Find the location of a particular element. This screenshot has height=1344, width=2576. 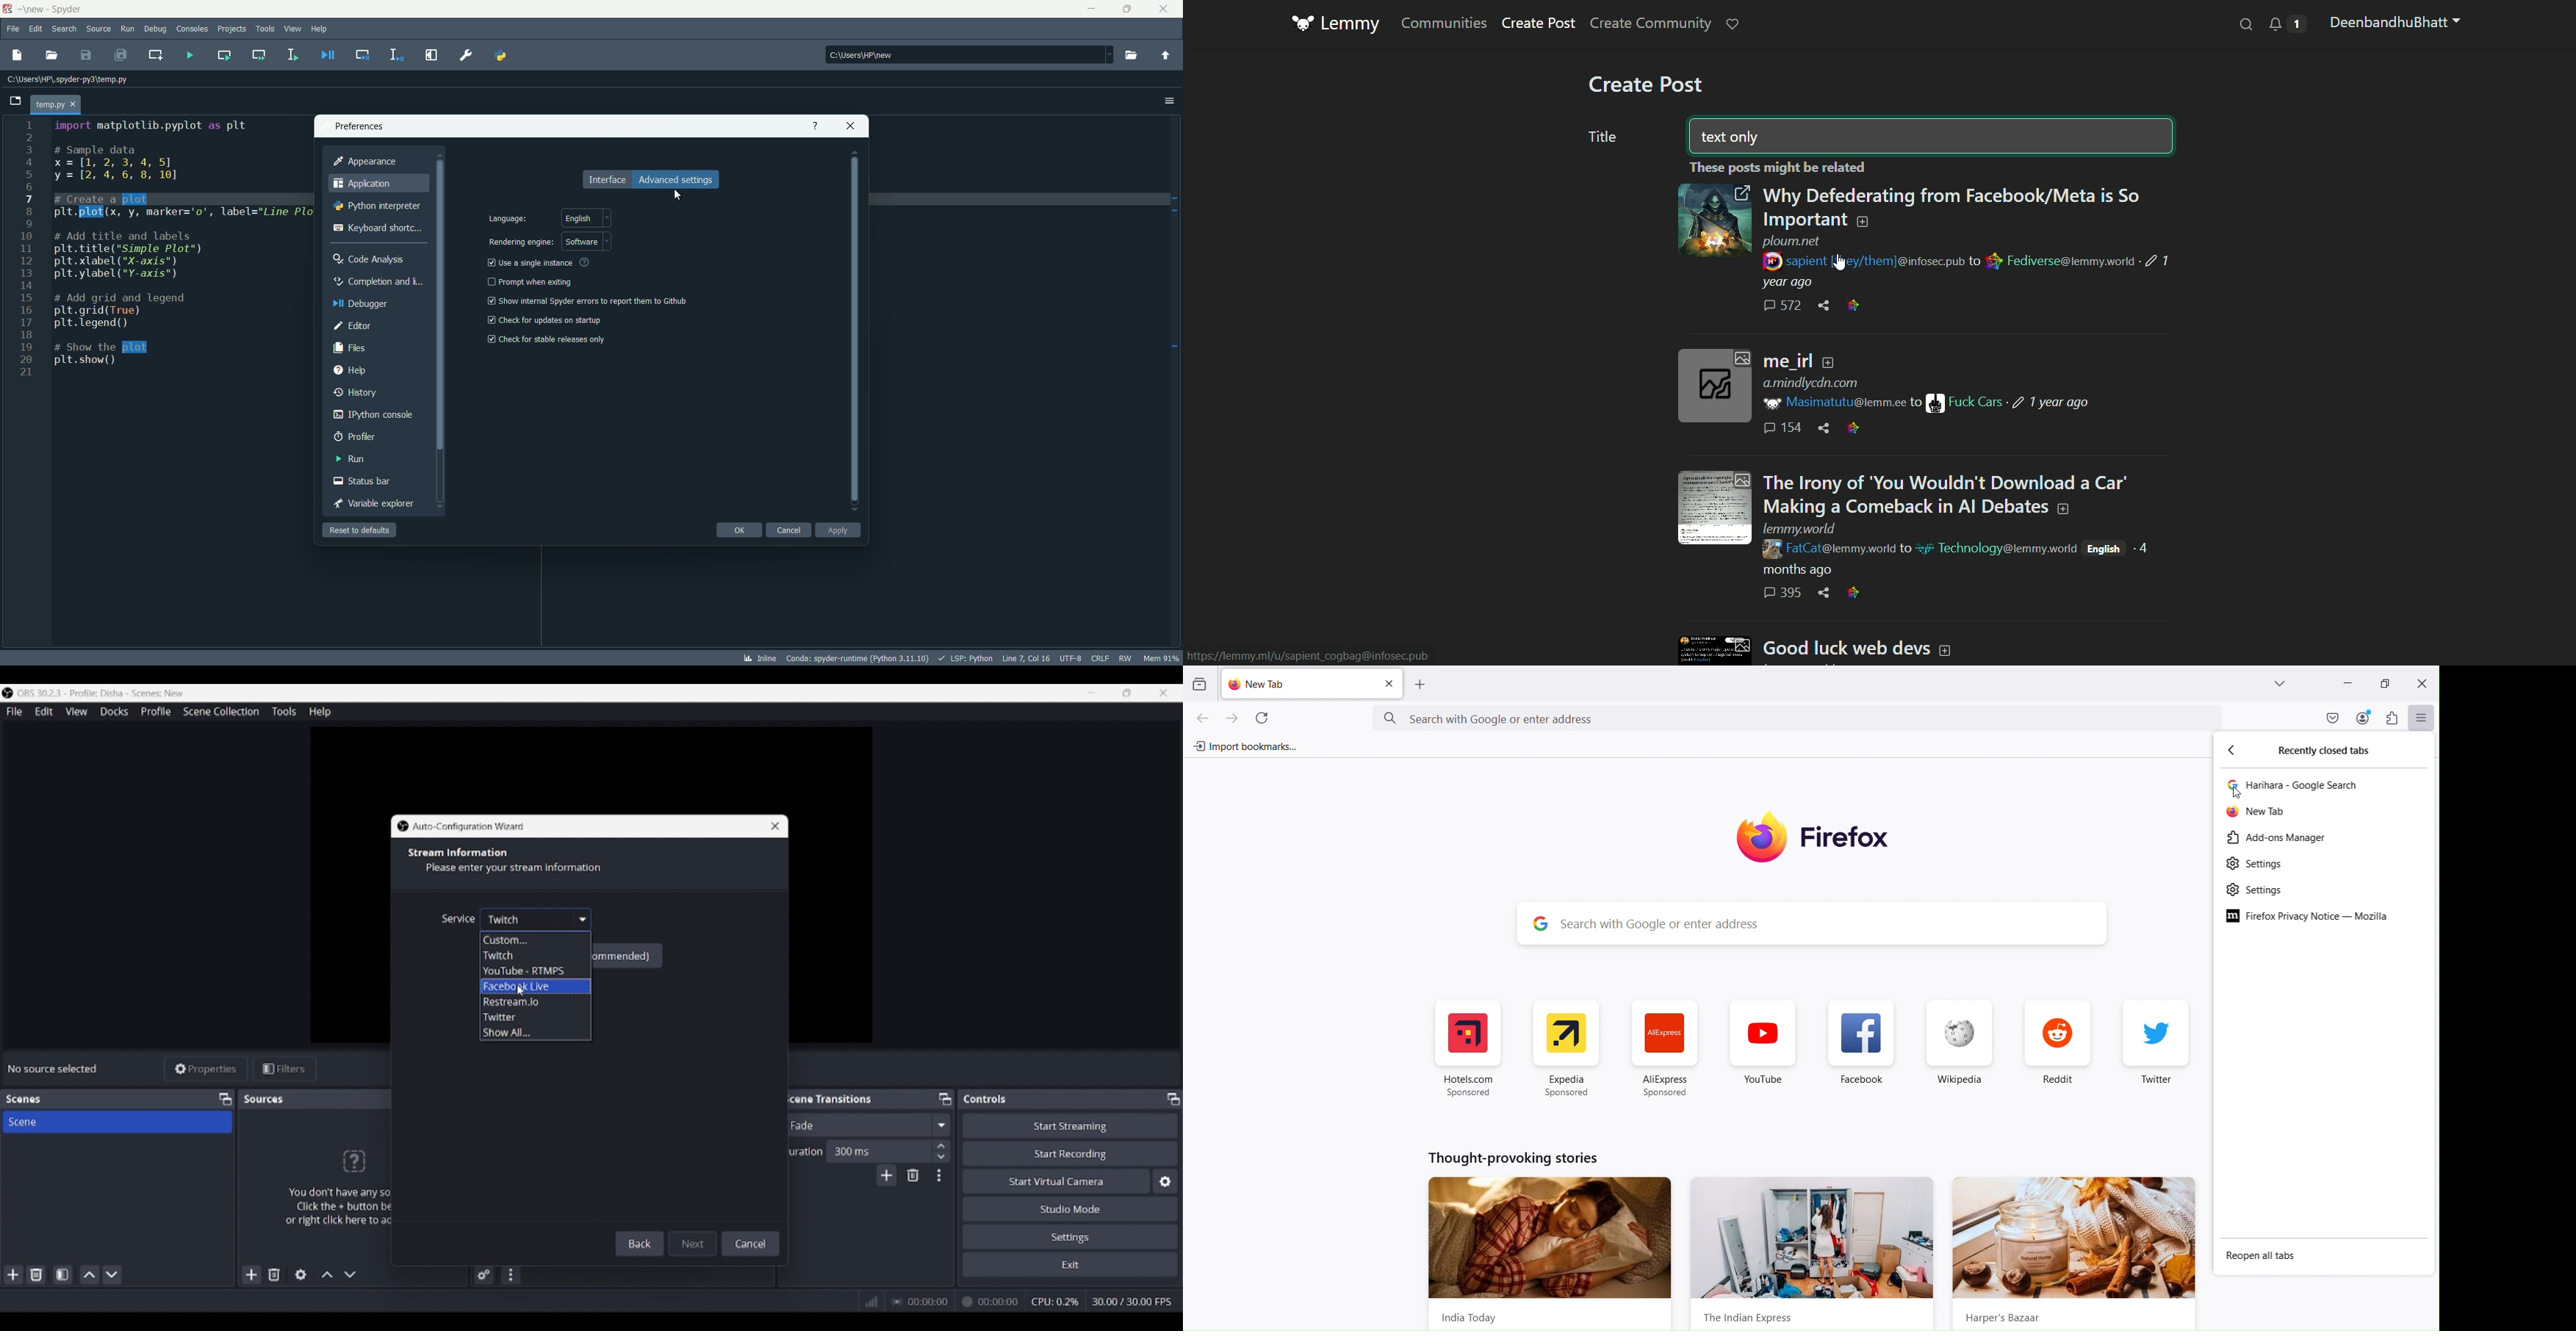

Frames per second is located at coordinates (1132, 1302).